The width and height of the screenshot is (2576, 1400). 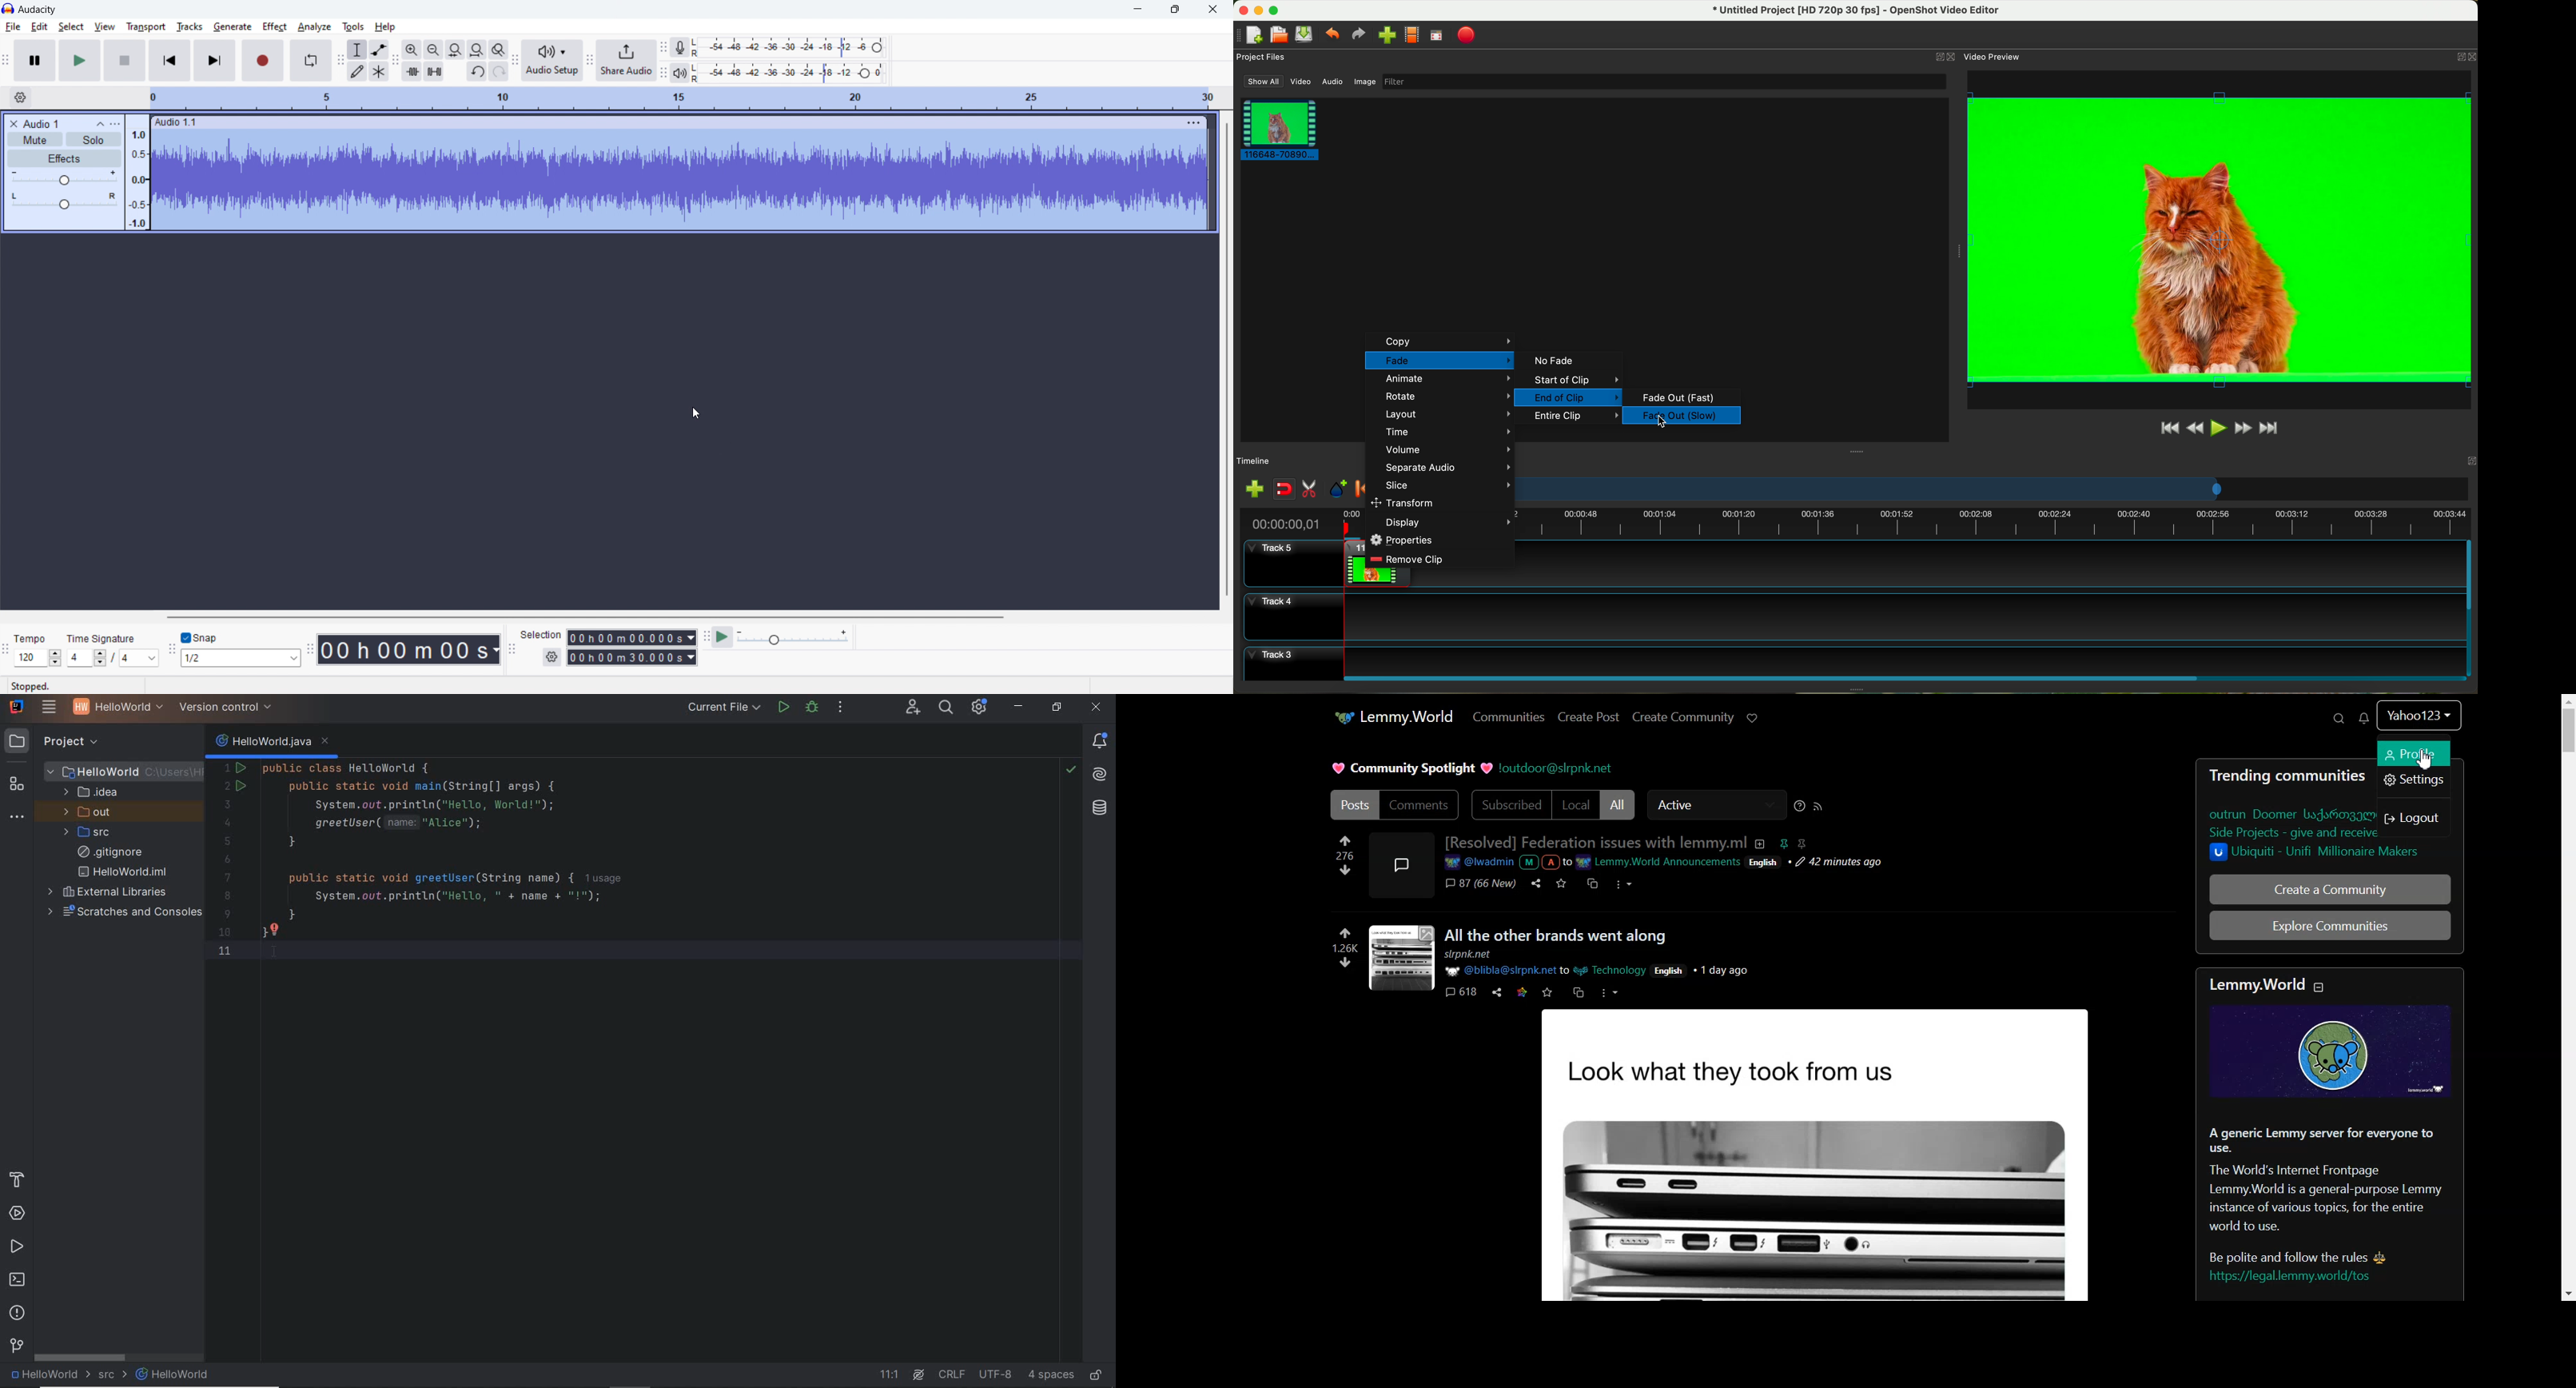 What do you see at coordinates (515, 60) in the screenshot?
I see `audio setup toolbar` at bounding box center [515, 60].